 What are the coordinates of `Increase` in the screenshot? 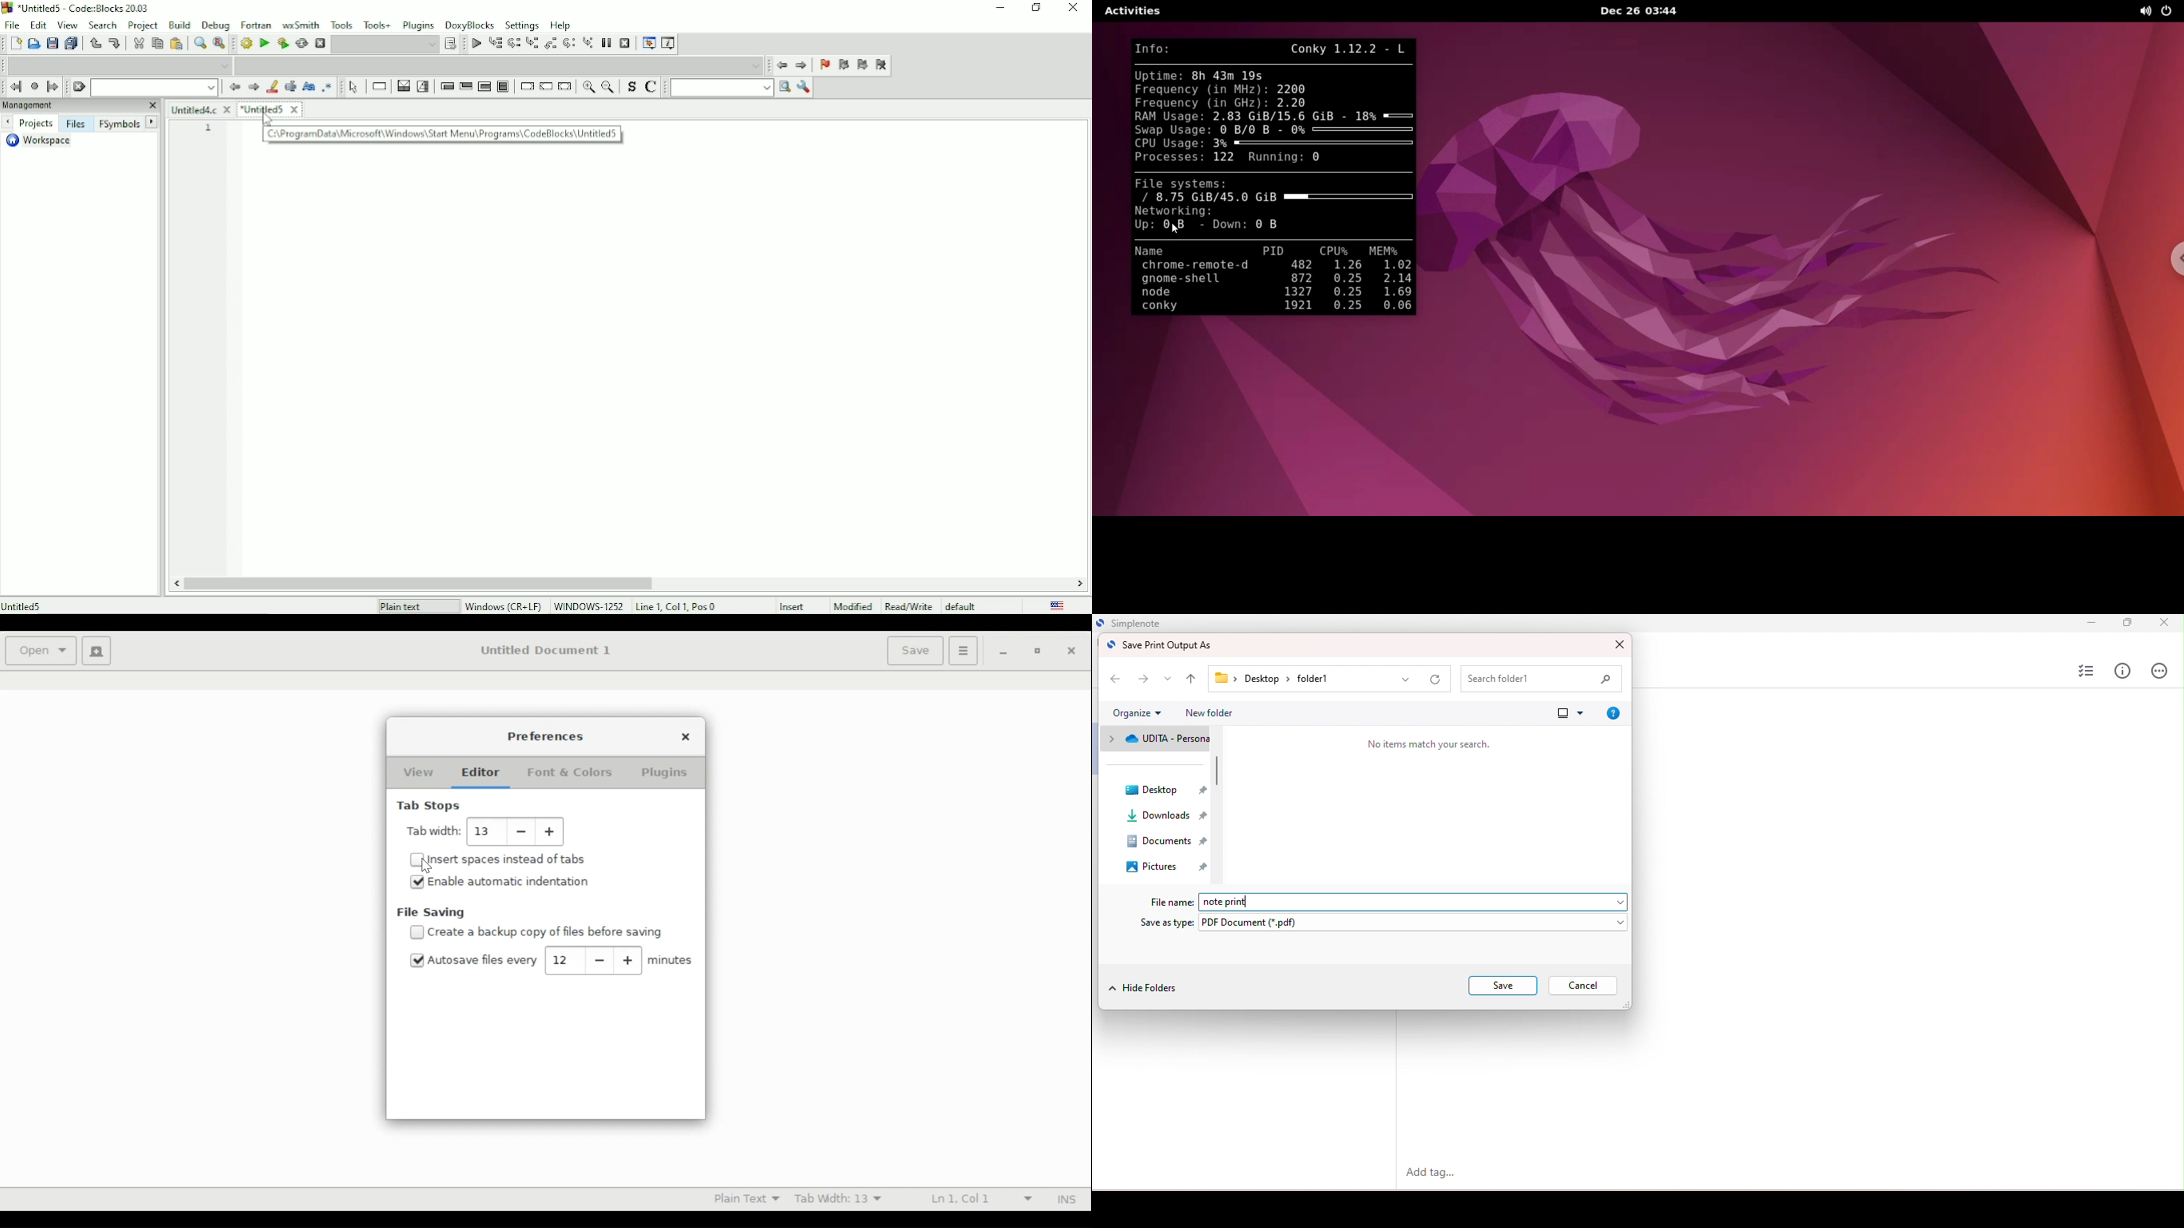 It's located at (629, 961).